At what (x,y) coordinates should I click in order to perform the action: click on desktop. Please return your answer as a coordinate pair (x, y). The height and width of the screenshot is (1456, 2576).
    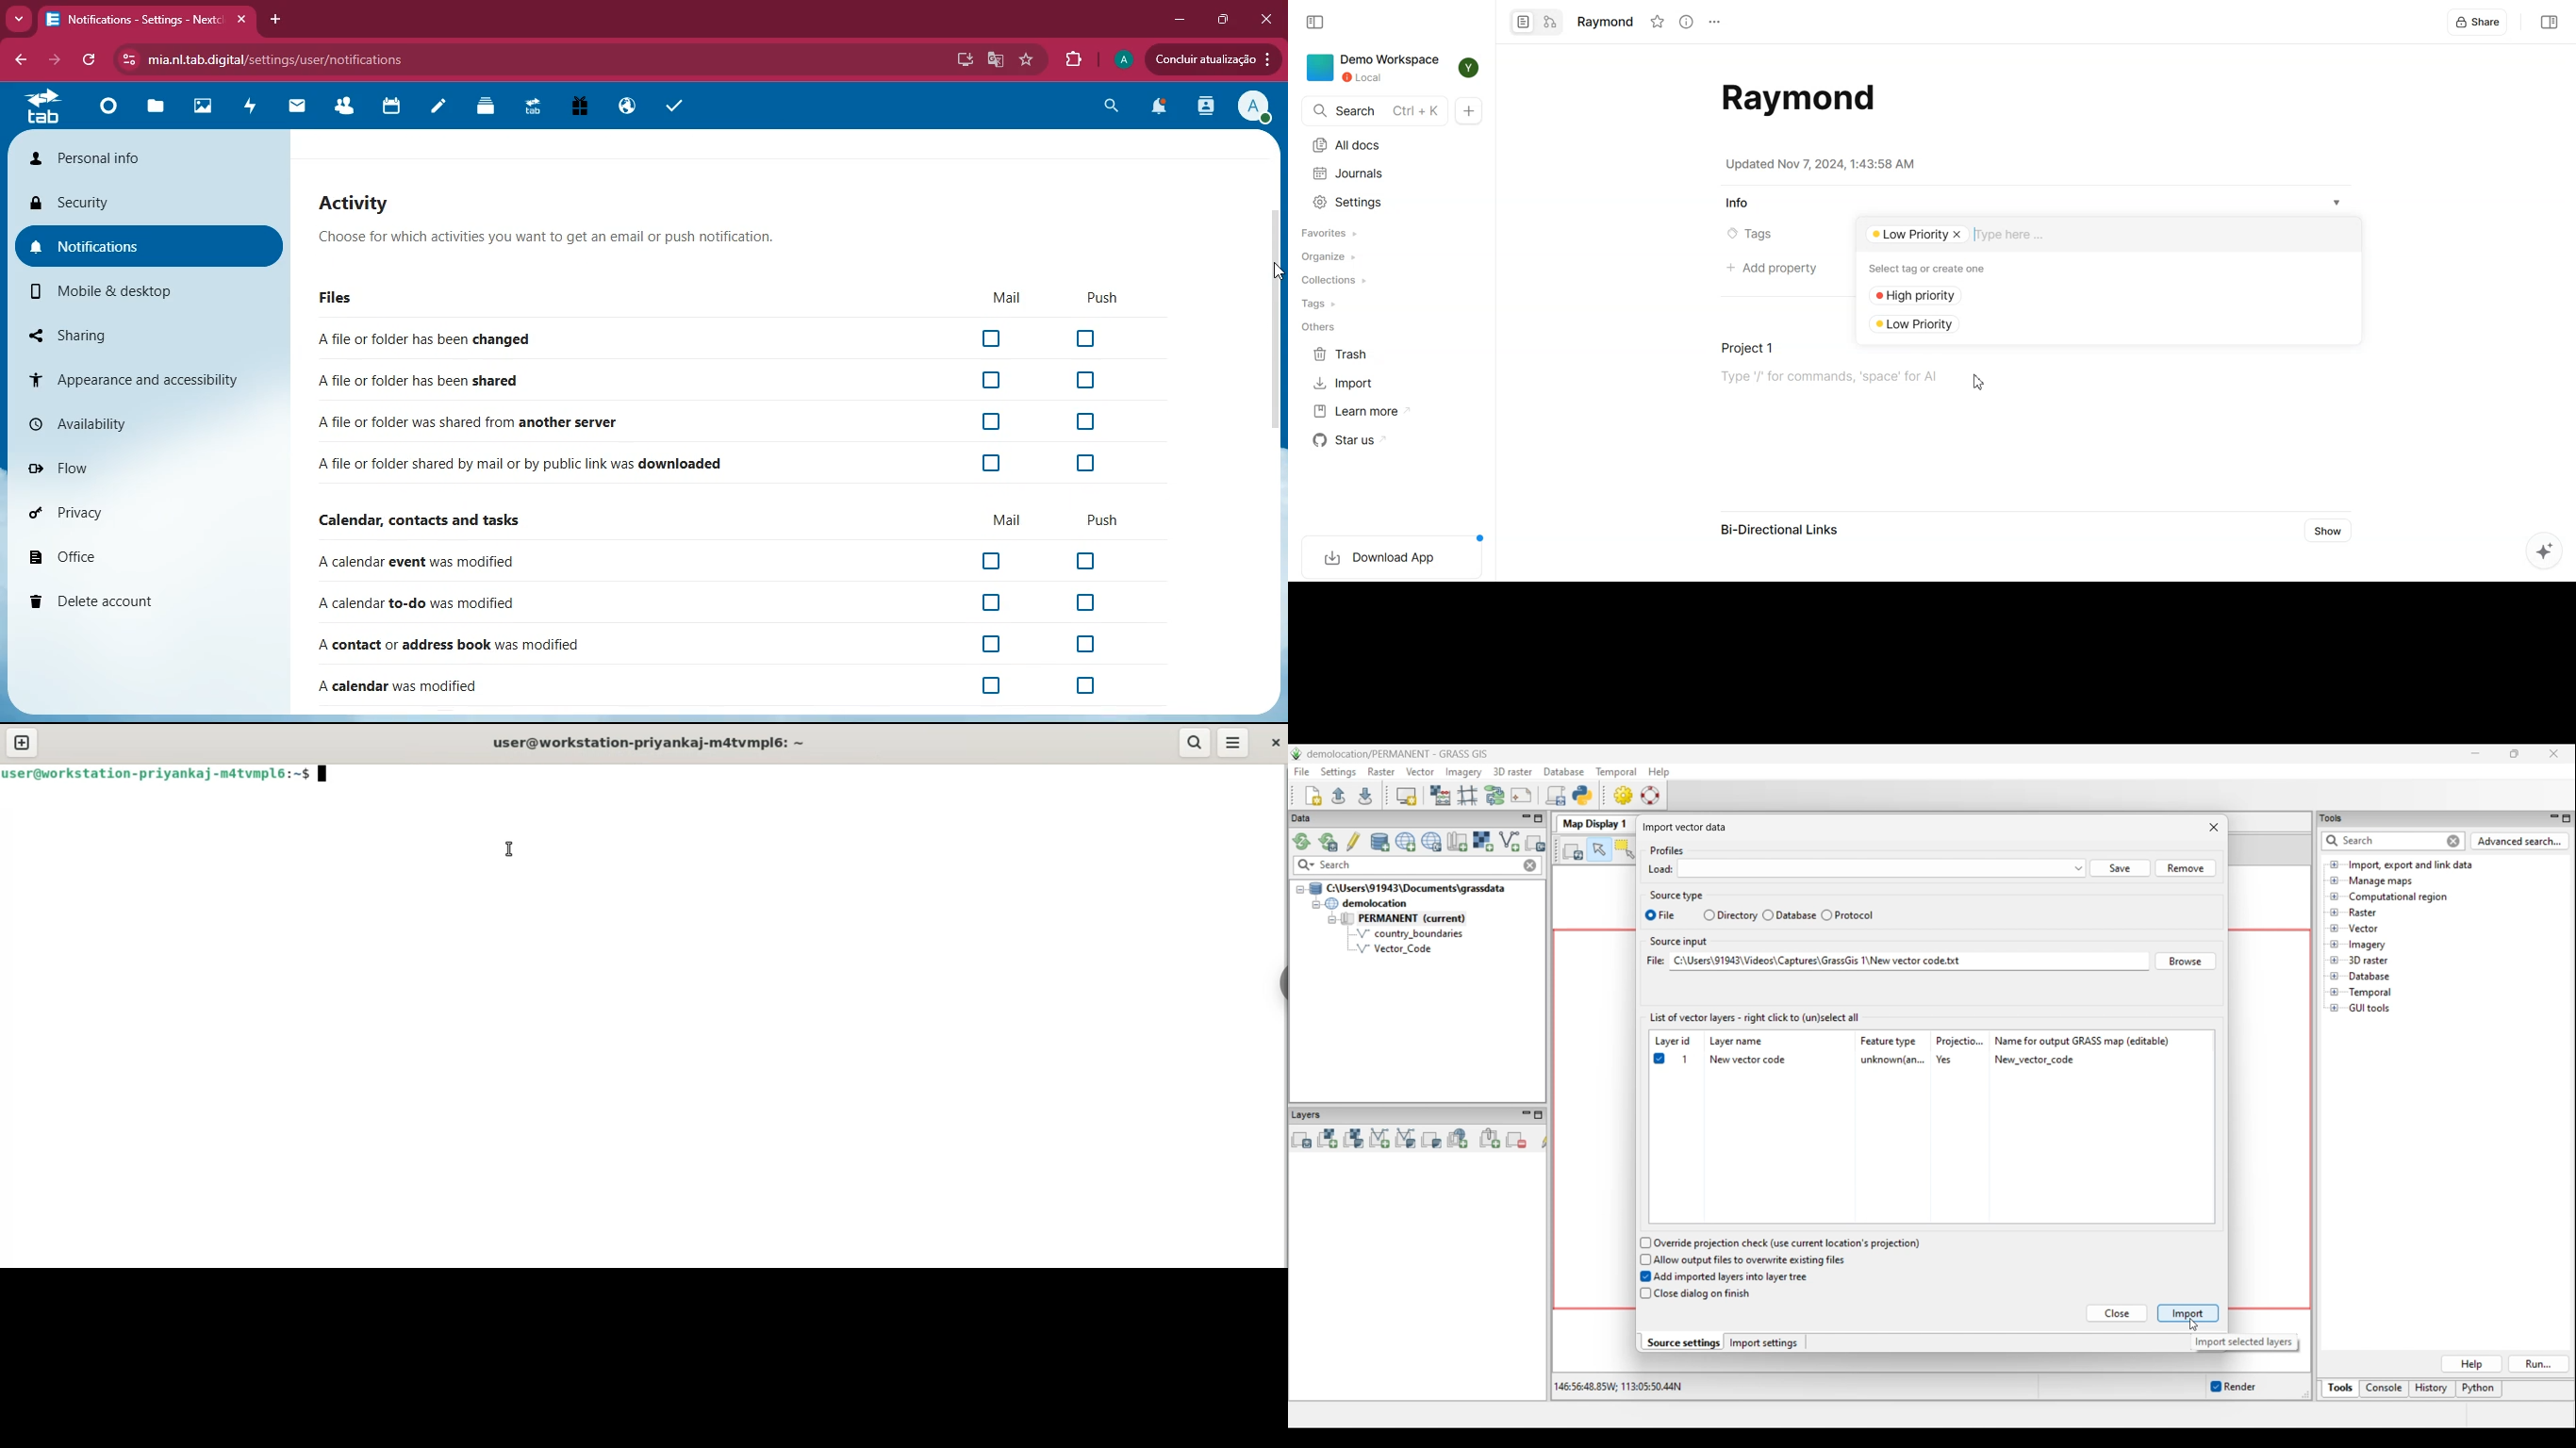
    Looking at the image, I should click on (962, 61).